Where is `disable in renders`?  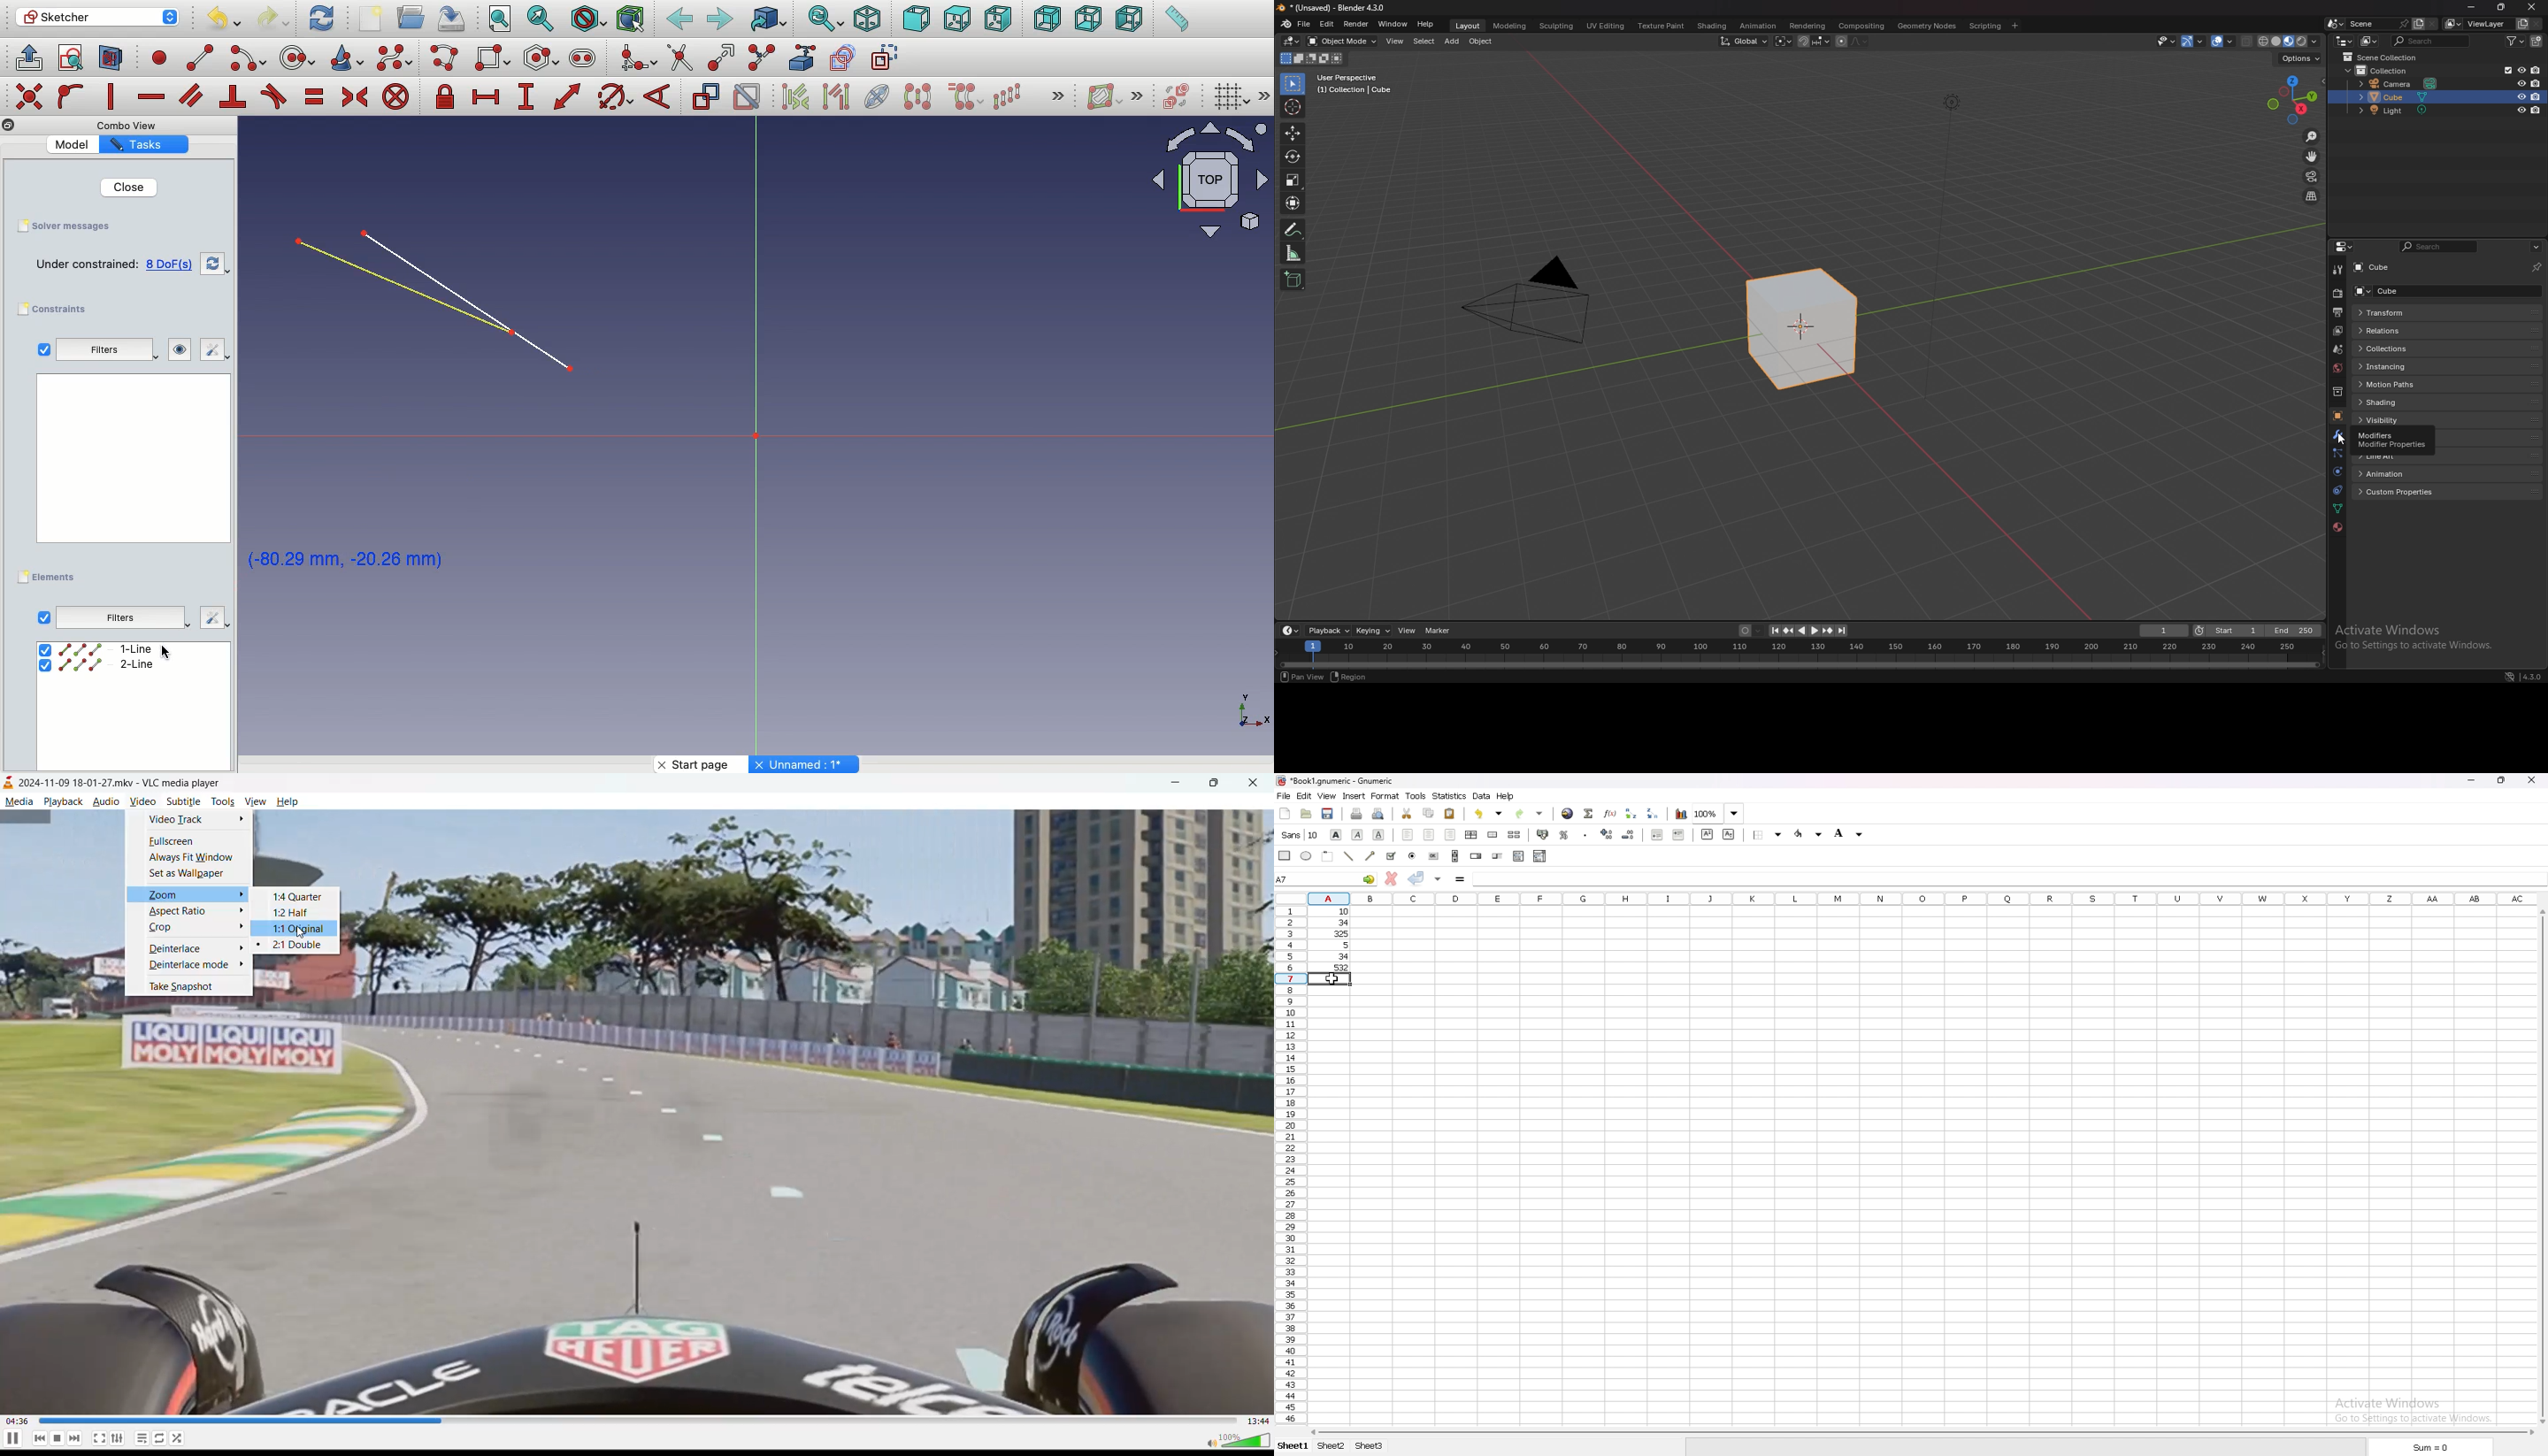
disable in renders is located at coordinates (2535, 96).